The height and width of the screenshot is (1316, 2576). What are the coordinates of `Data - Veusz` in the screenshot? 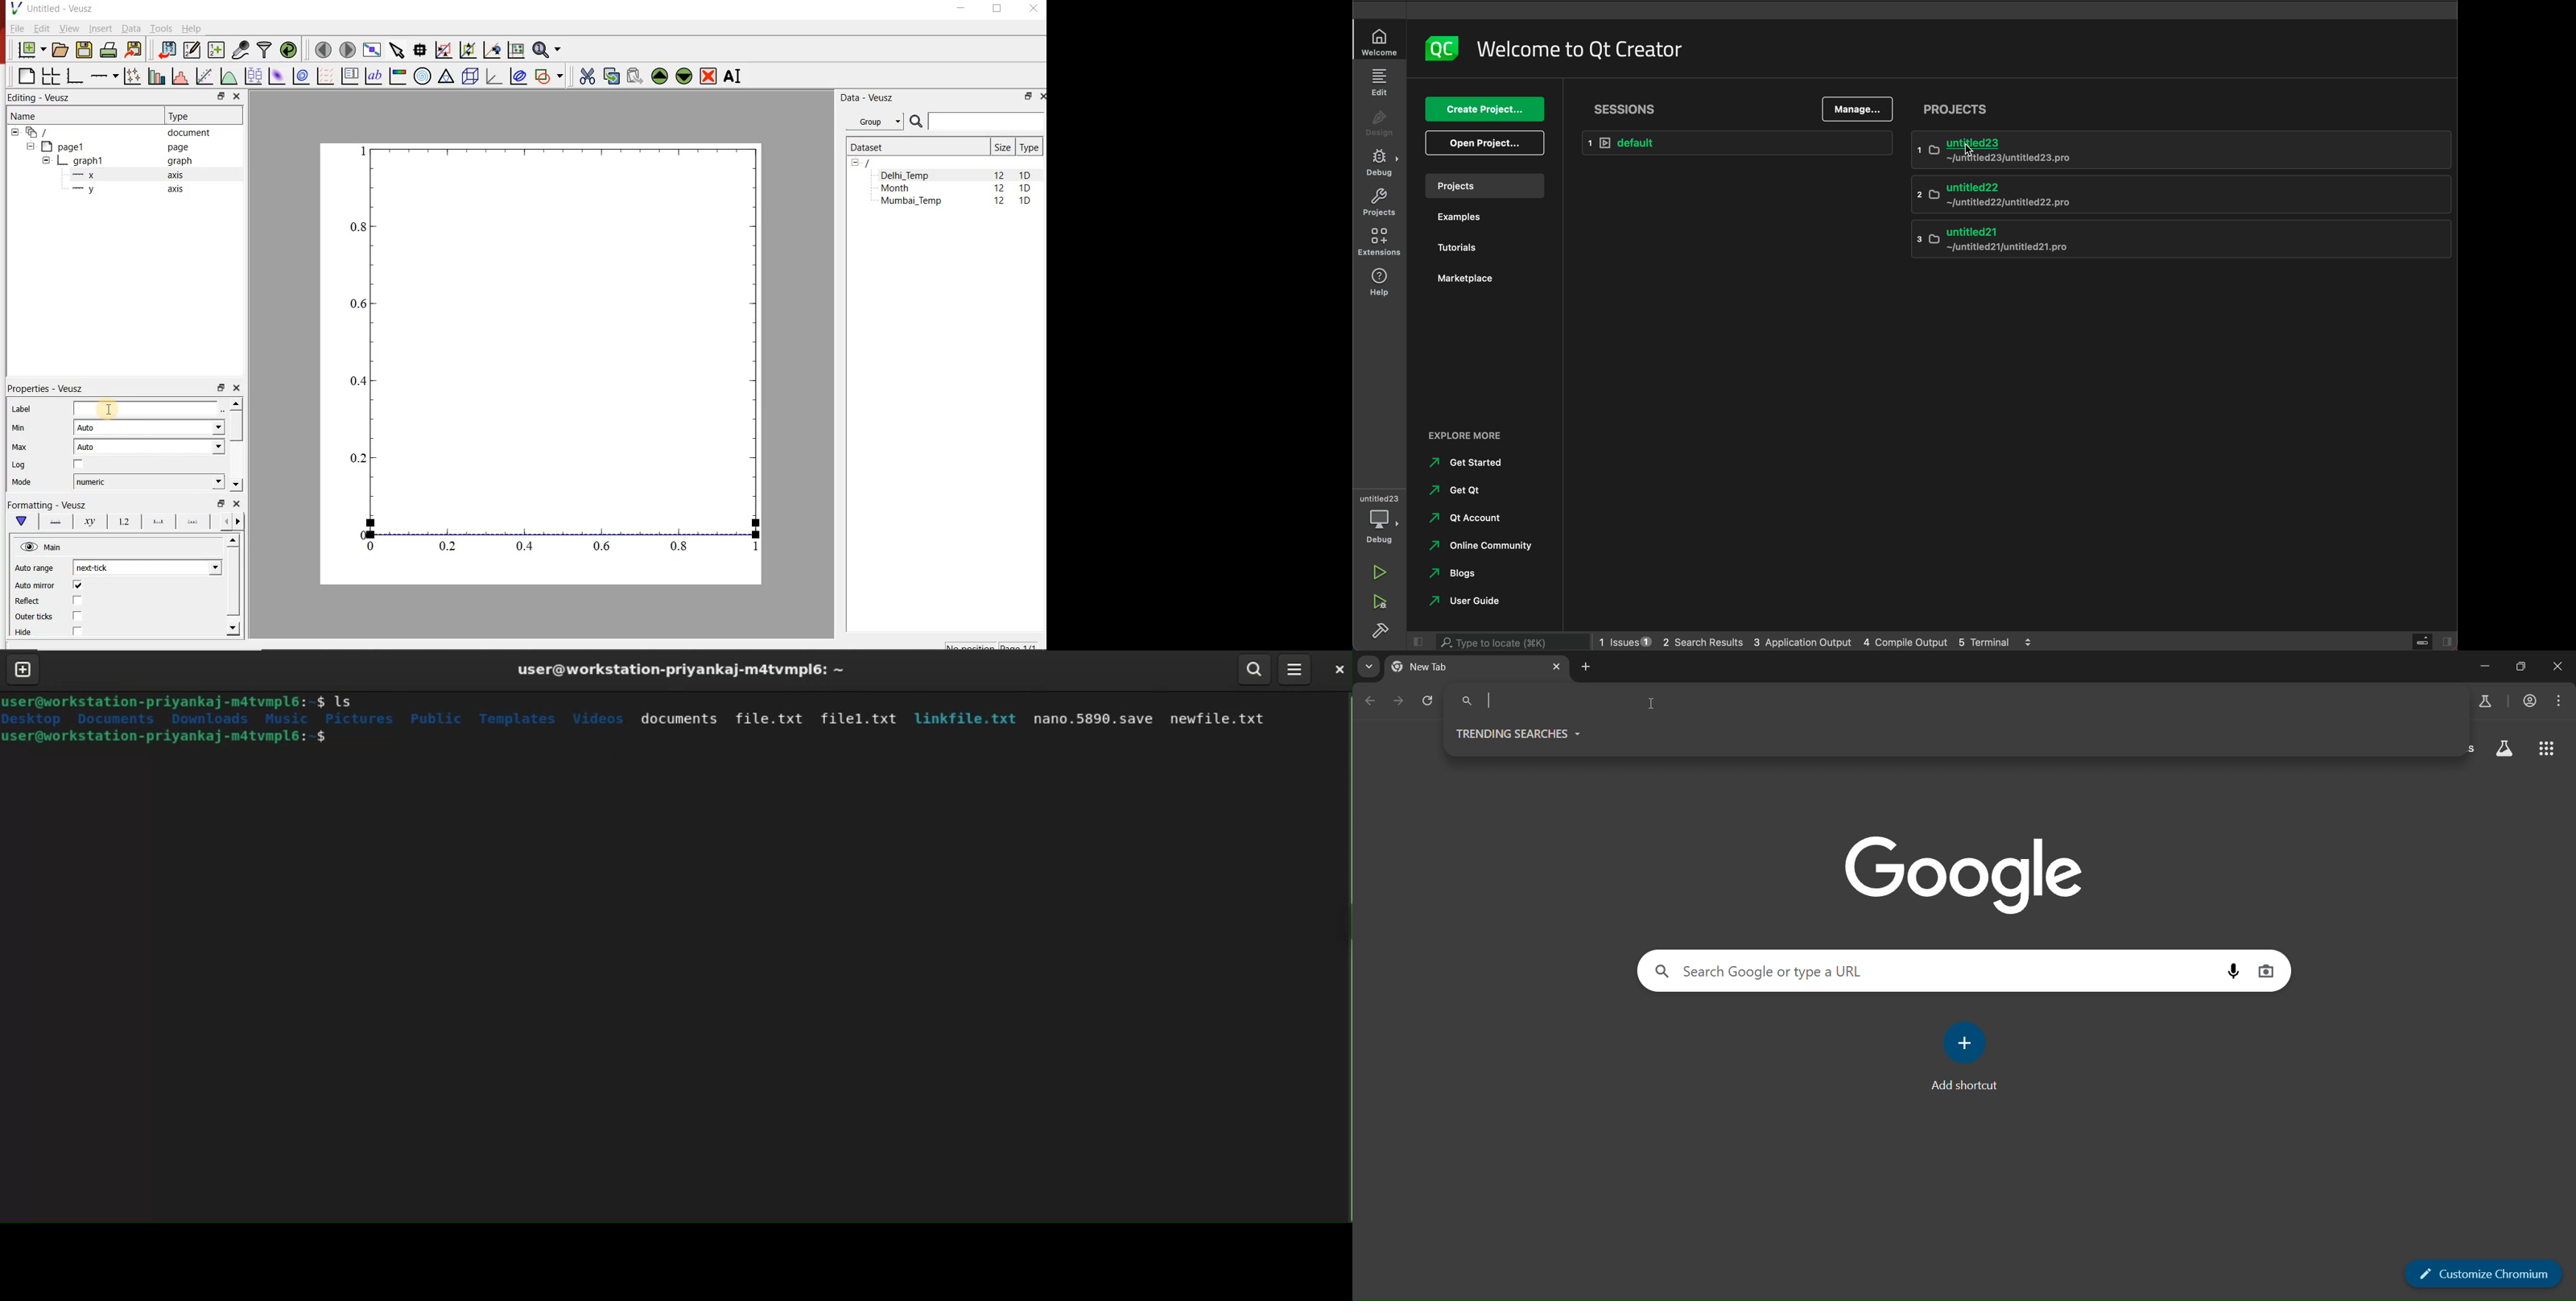 It's located at (869, 98).